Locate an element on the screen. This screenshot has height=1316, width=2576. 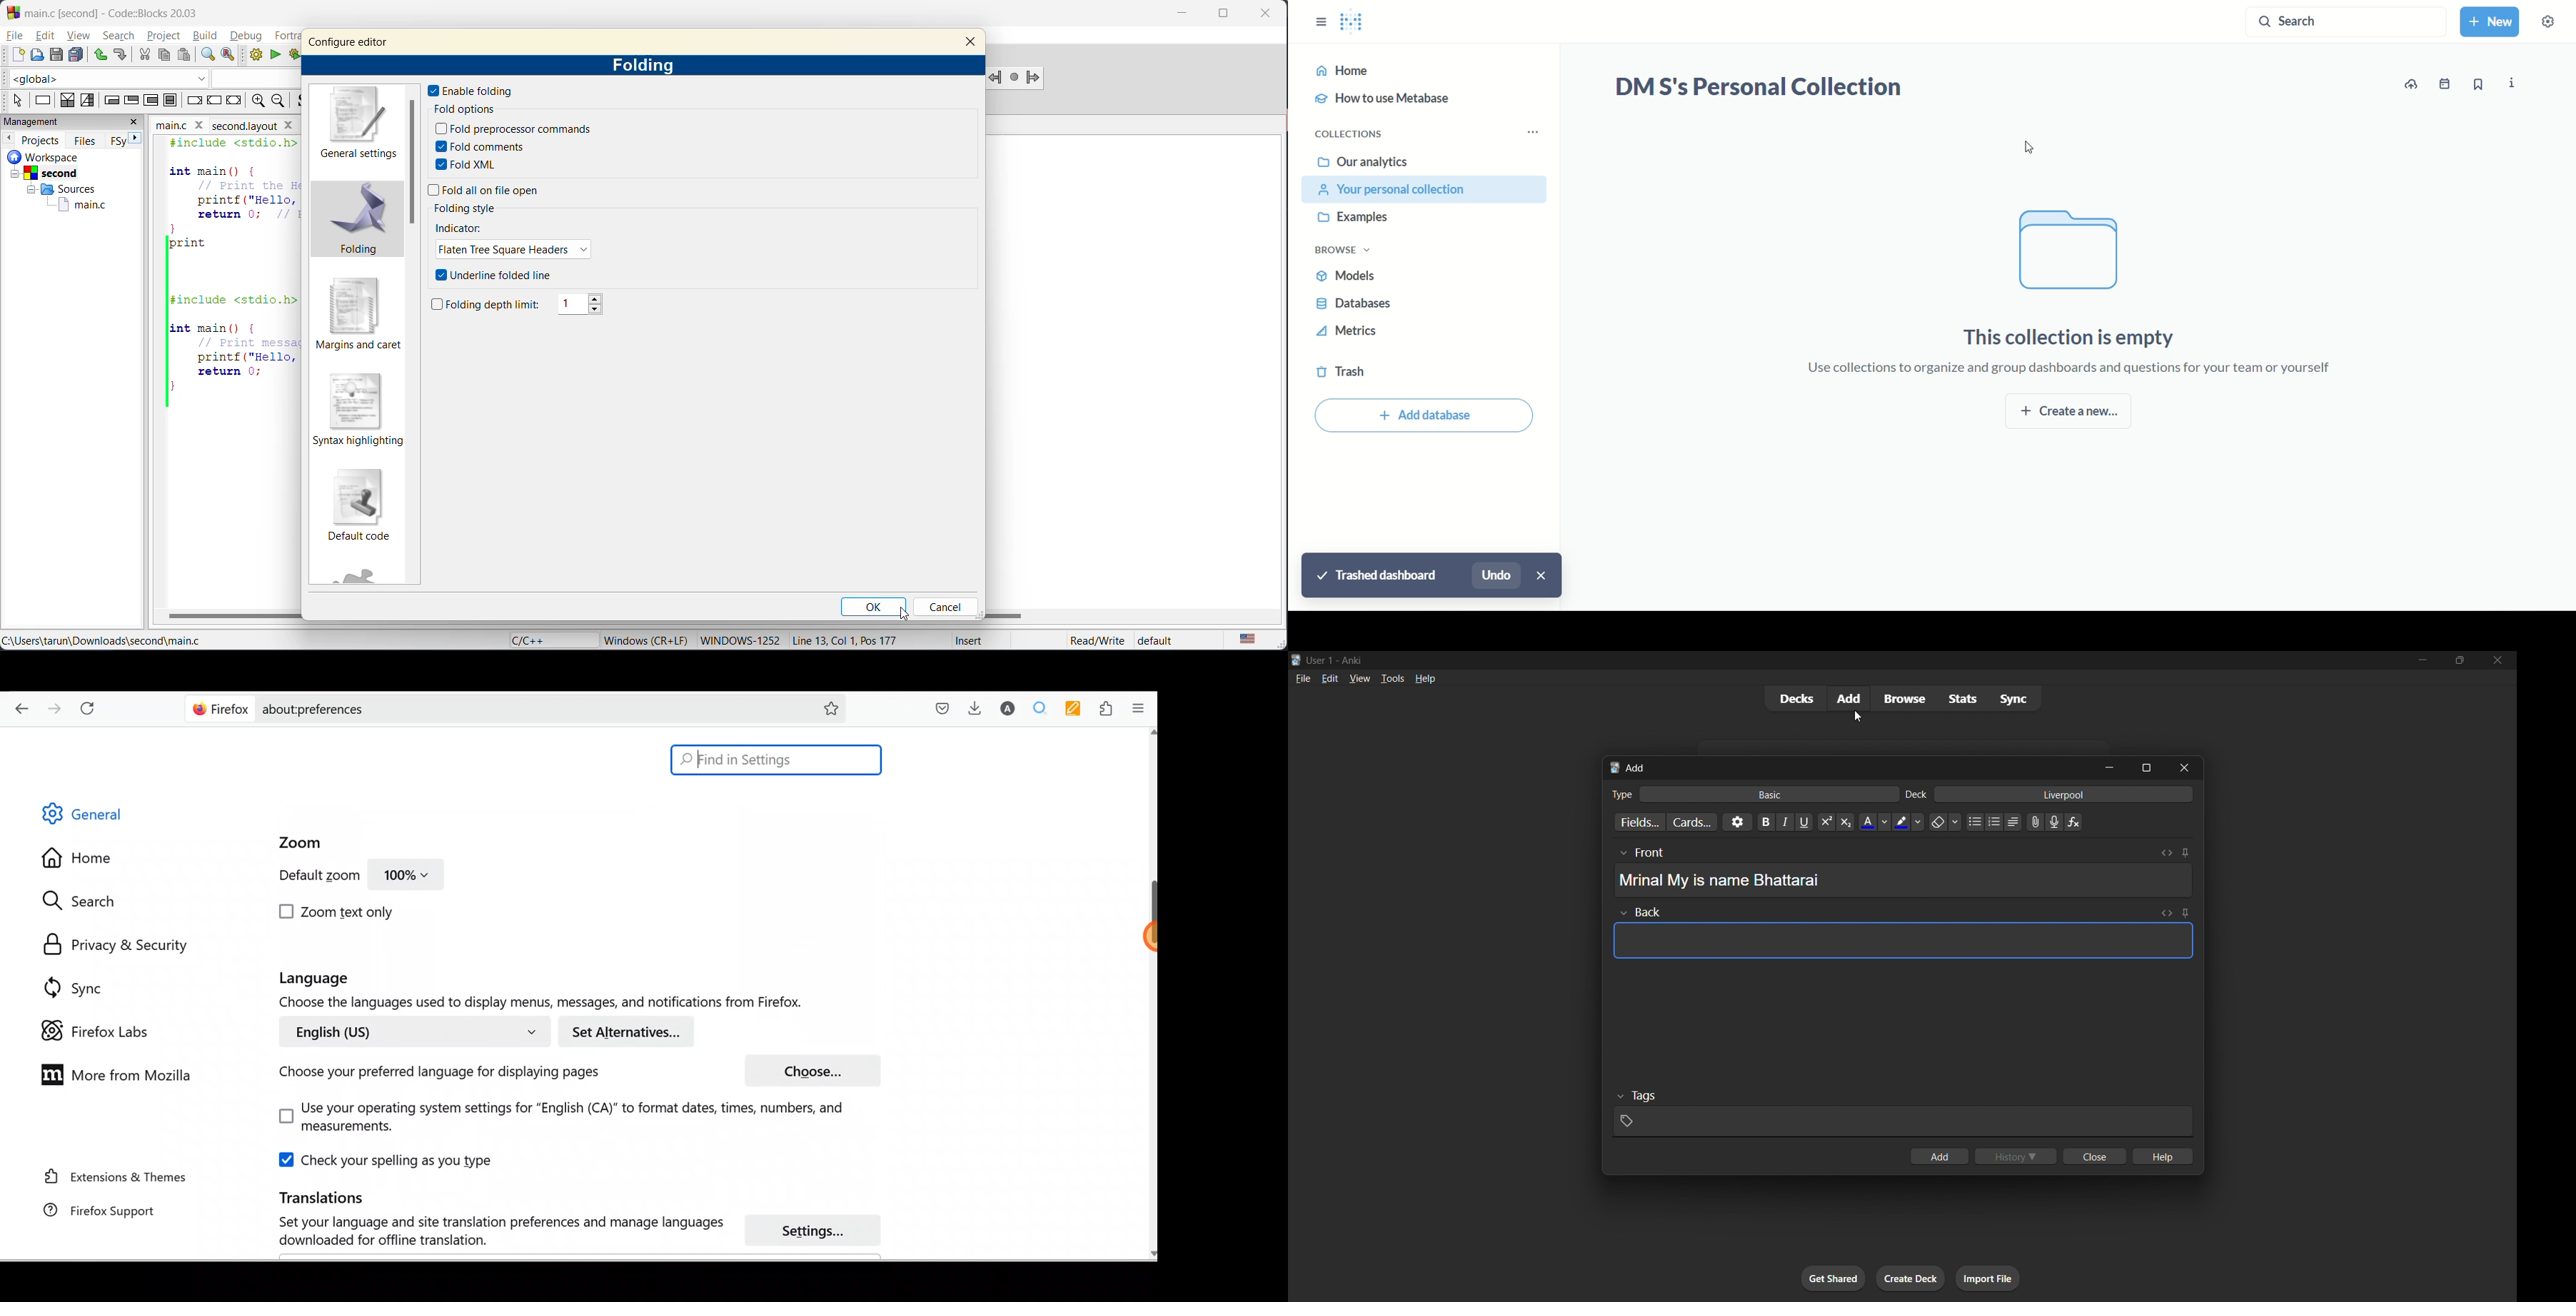
insert equation is located at coordinates (2074, 820).